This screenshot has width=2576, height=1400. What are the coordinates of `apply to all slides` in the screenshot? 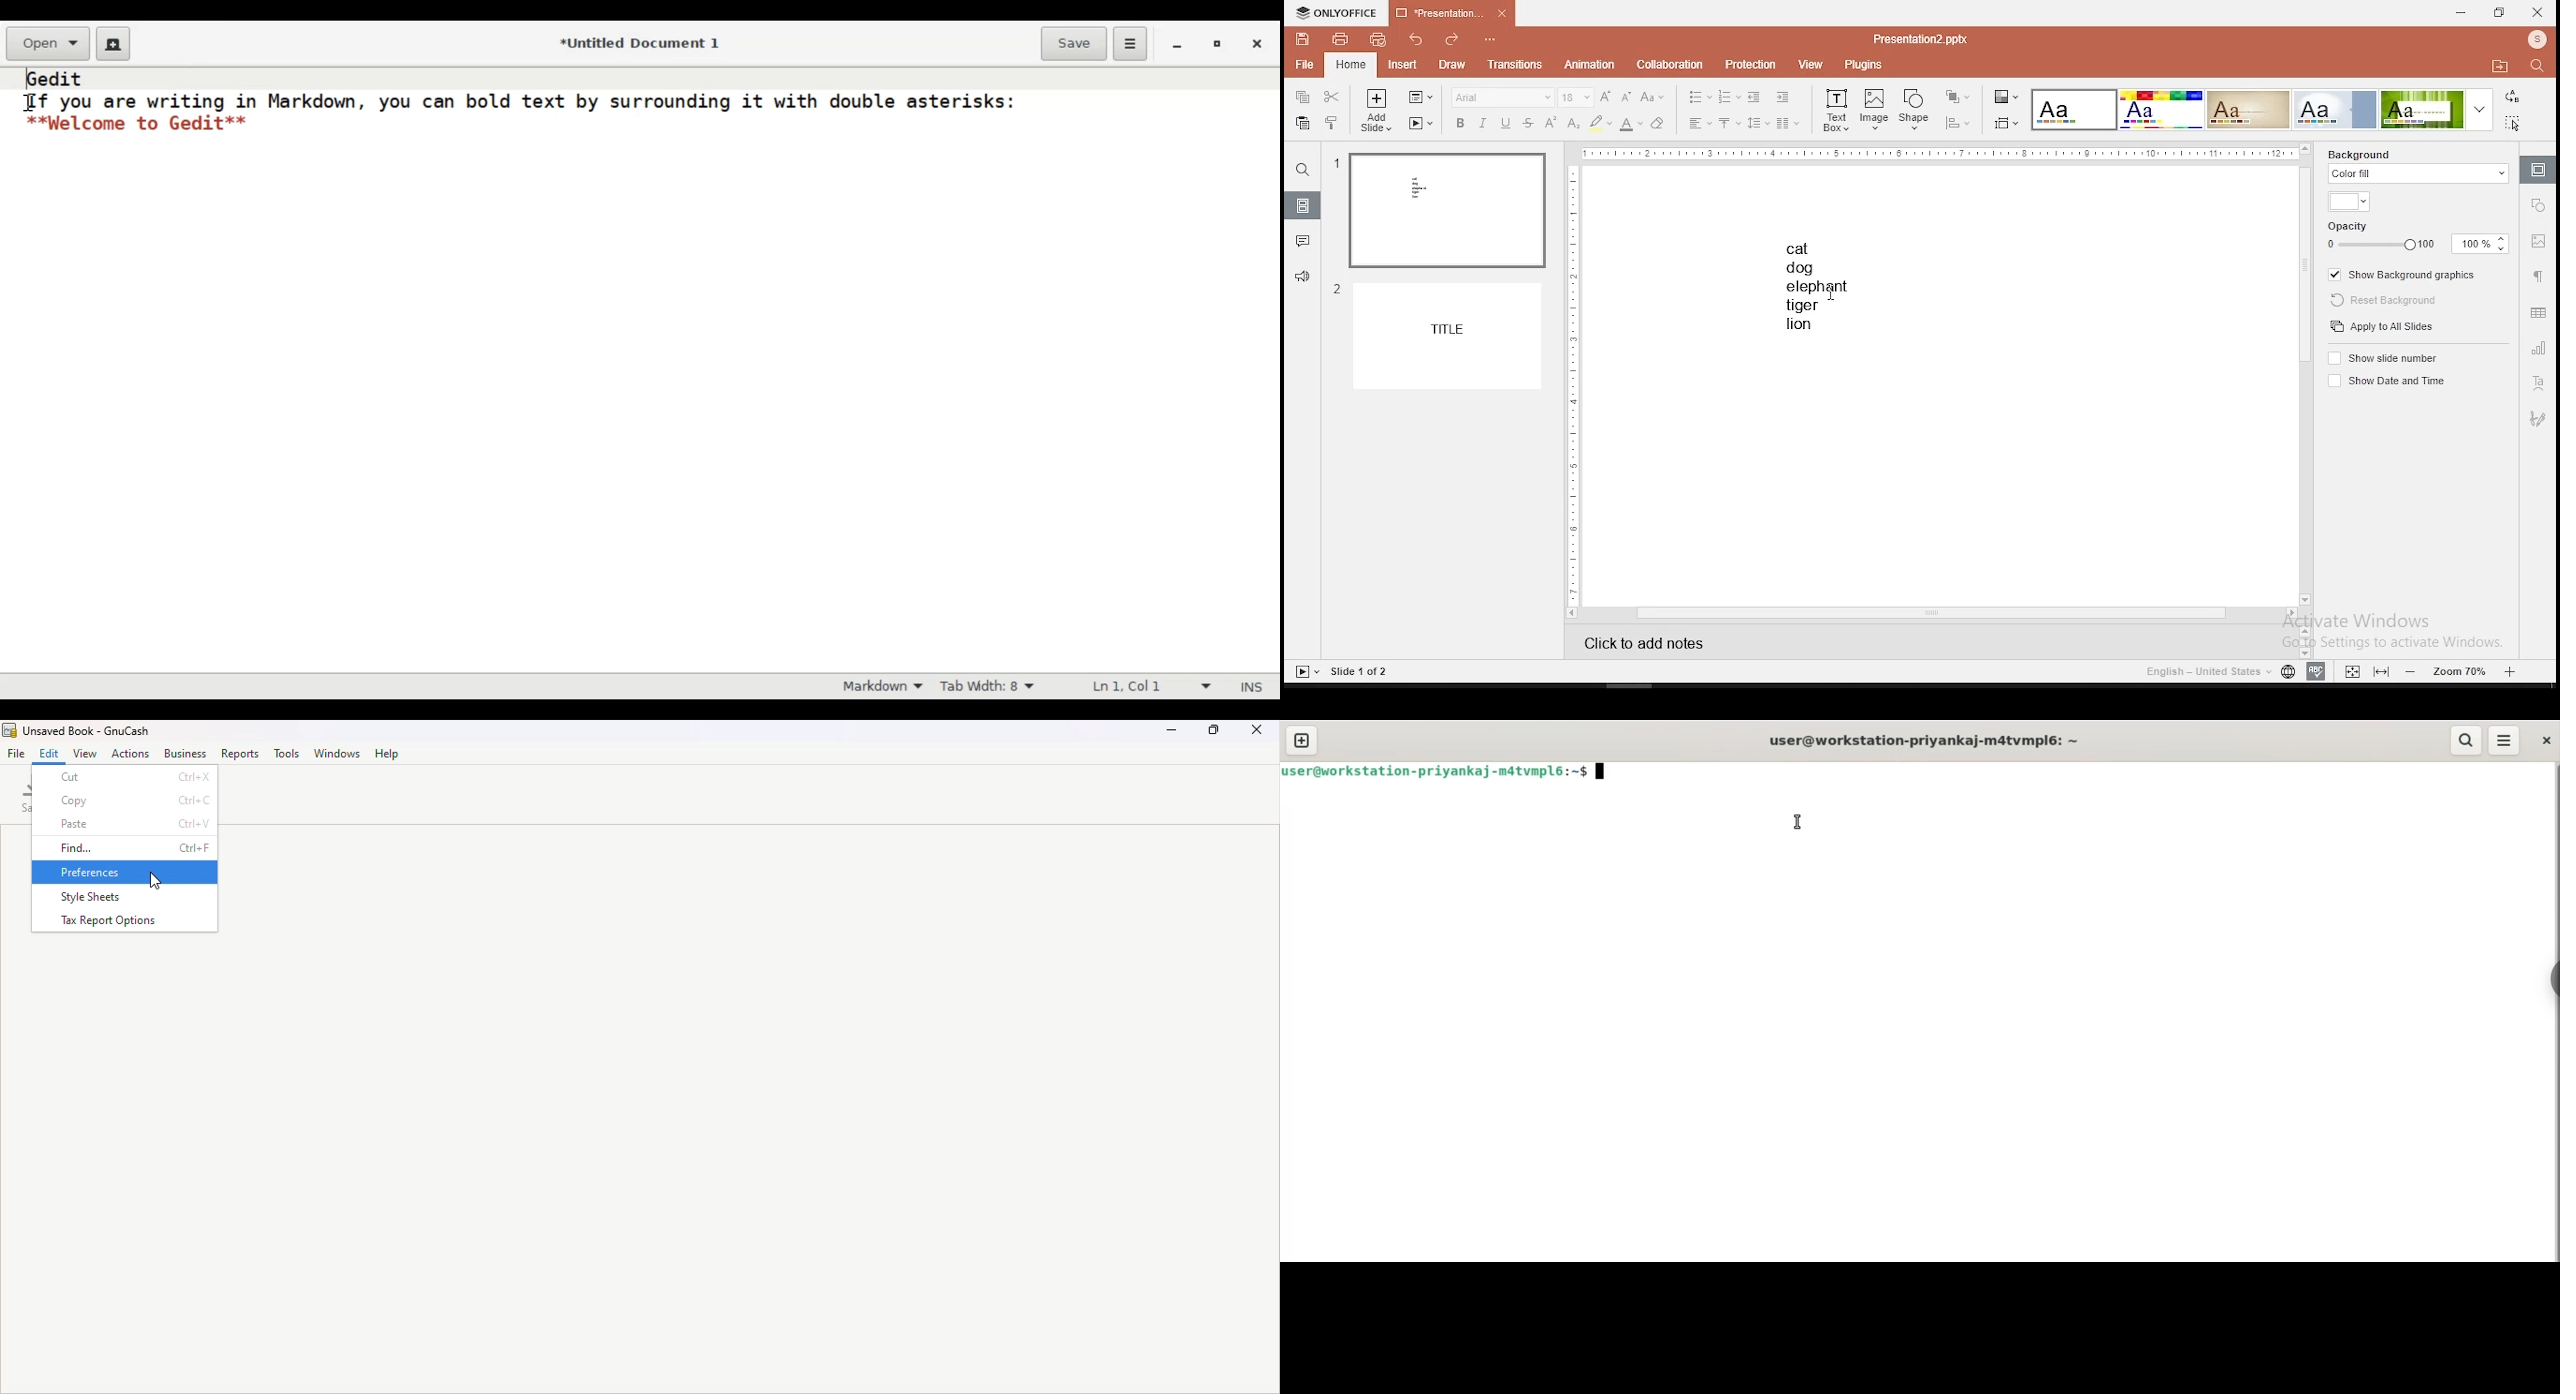 It's located at (2380, 326).